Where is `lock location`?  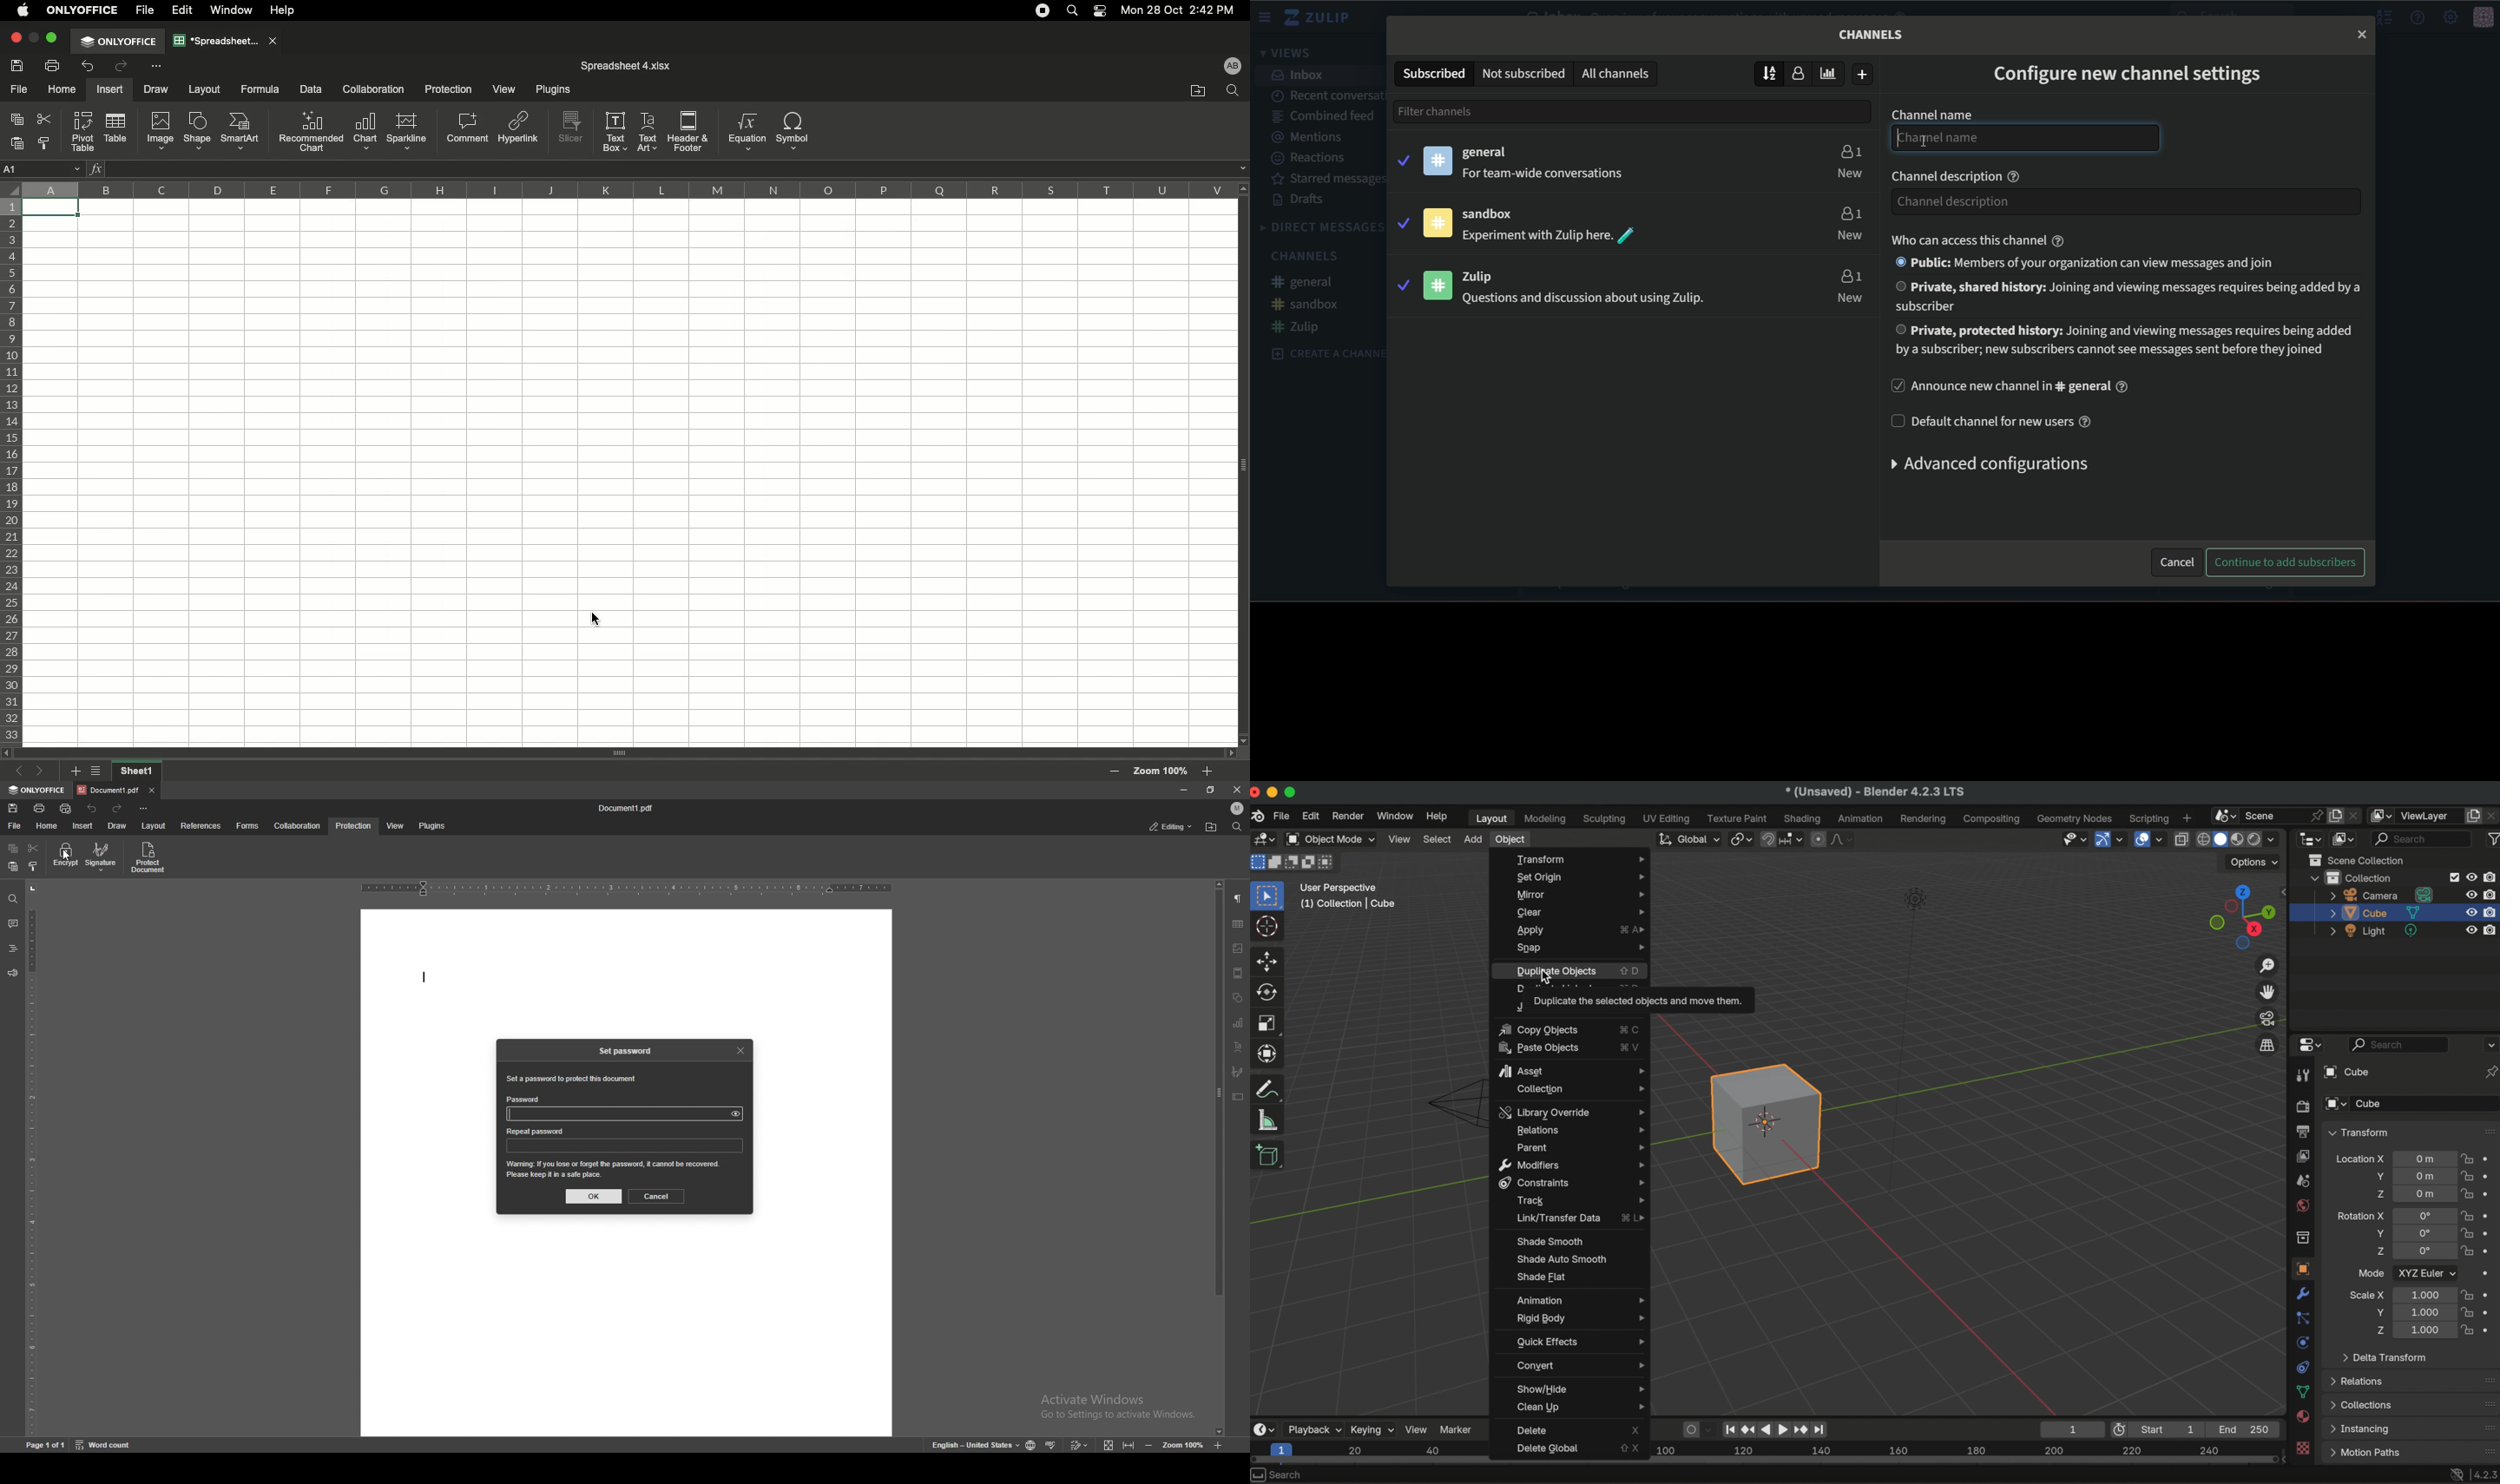 lock location is located at coordinates (2467, 1161).